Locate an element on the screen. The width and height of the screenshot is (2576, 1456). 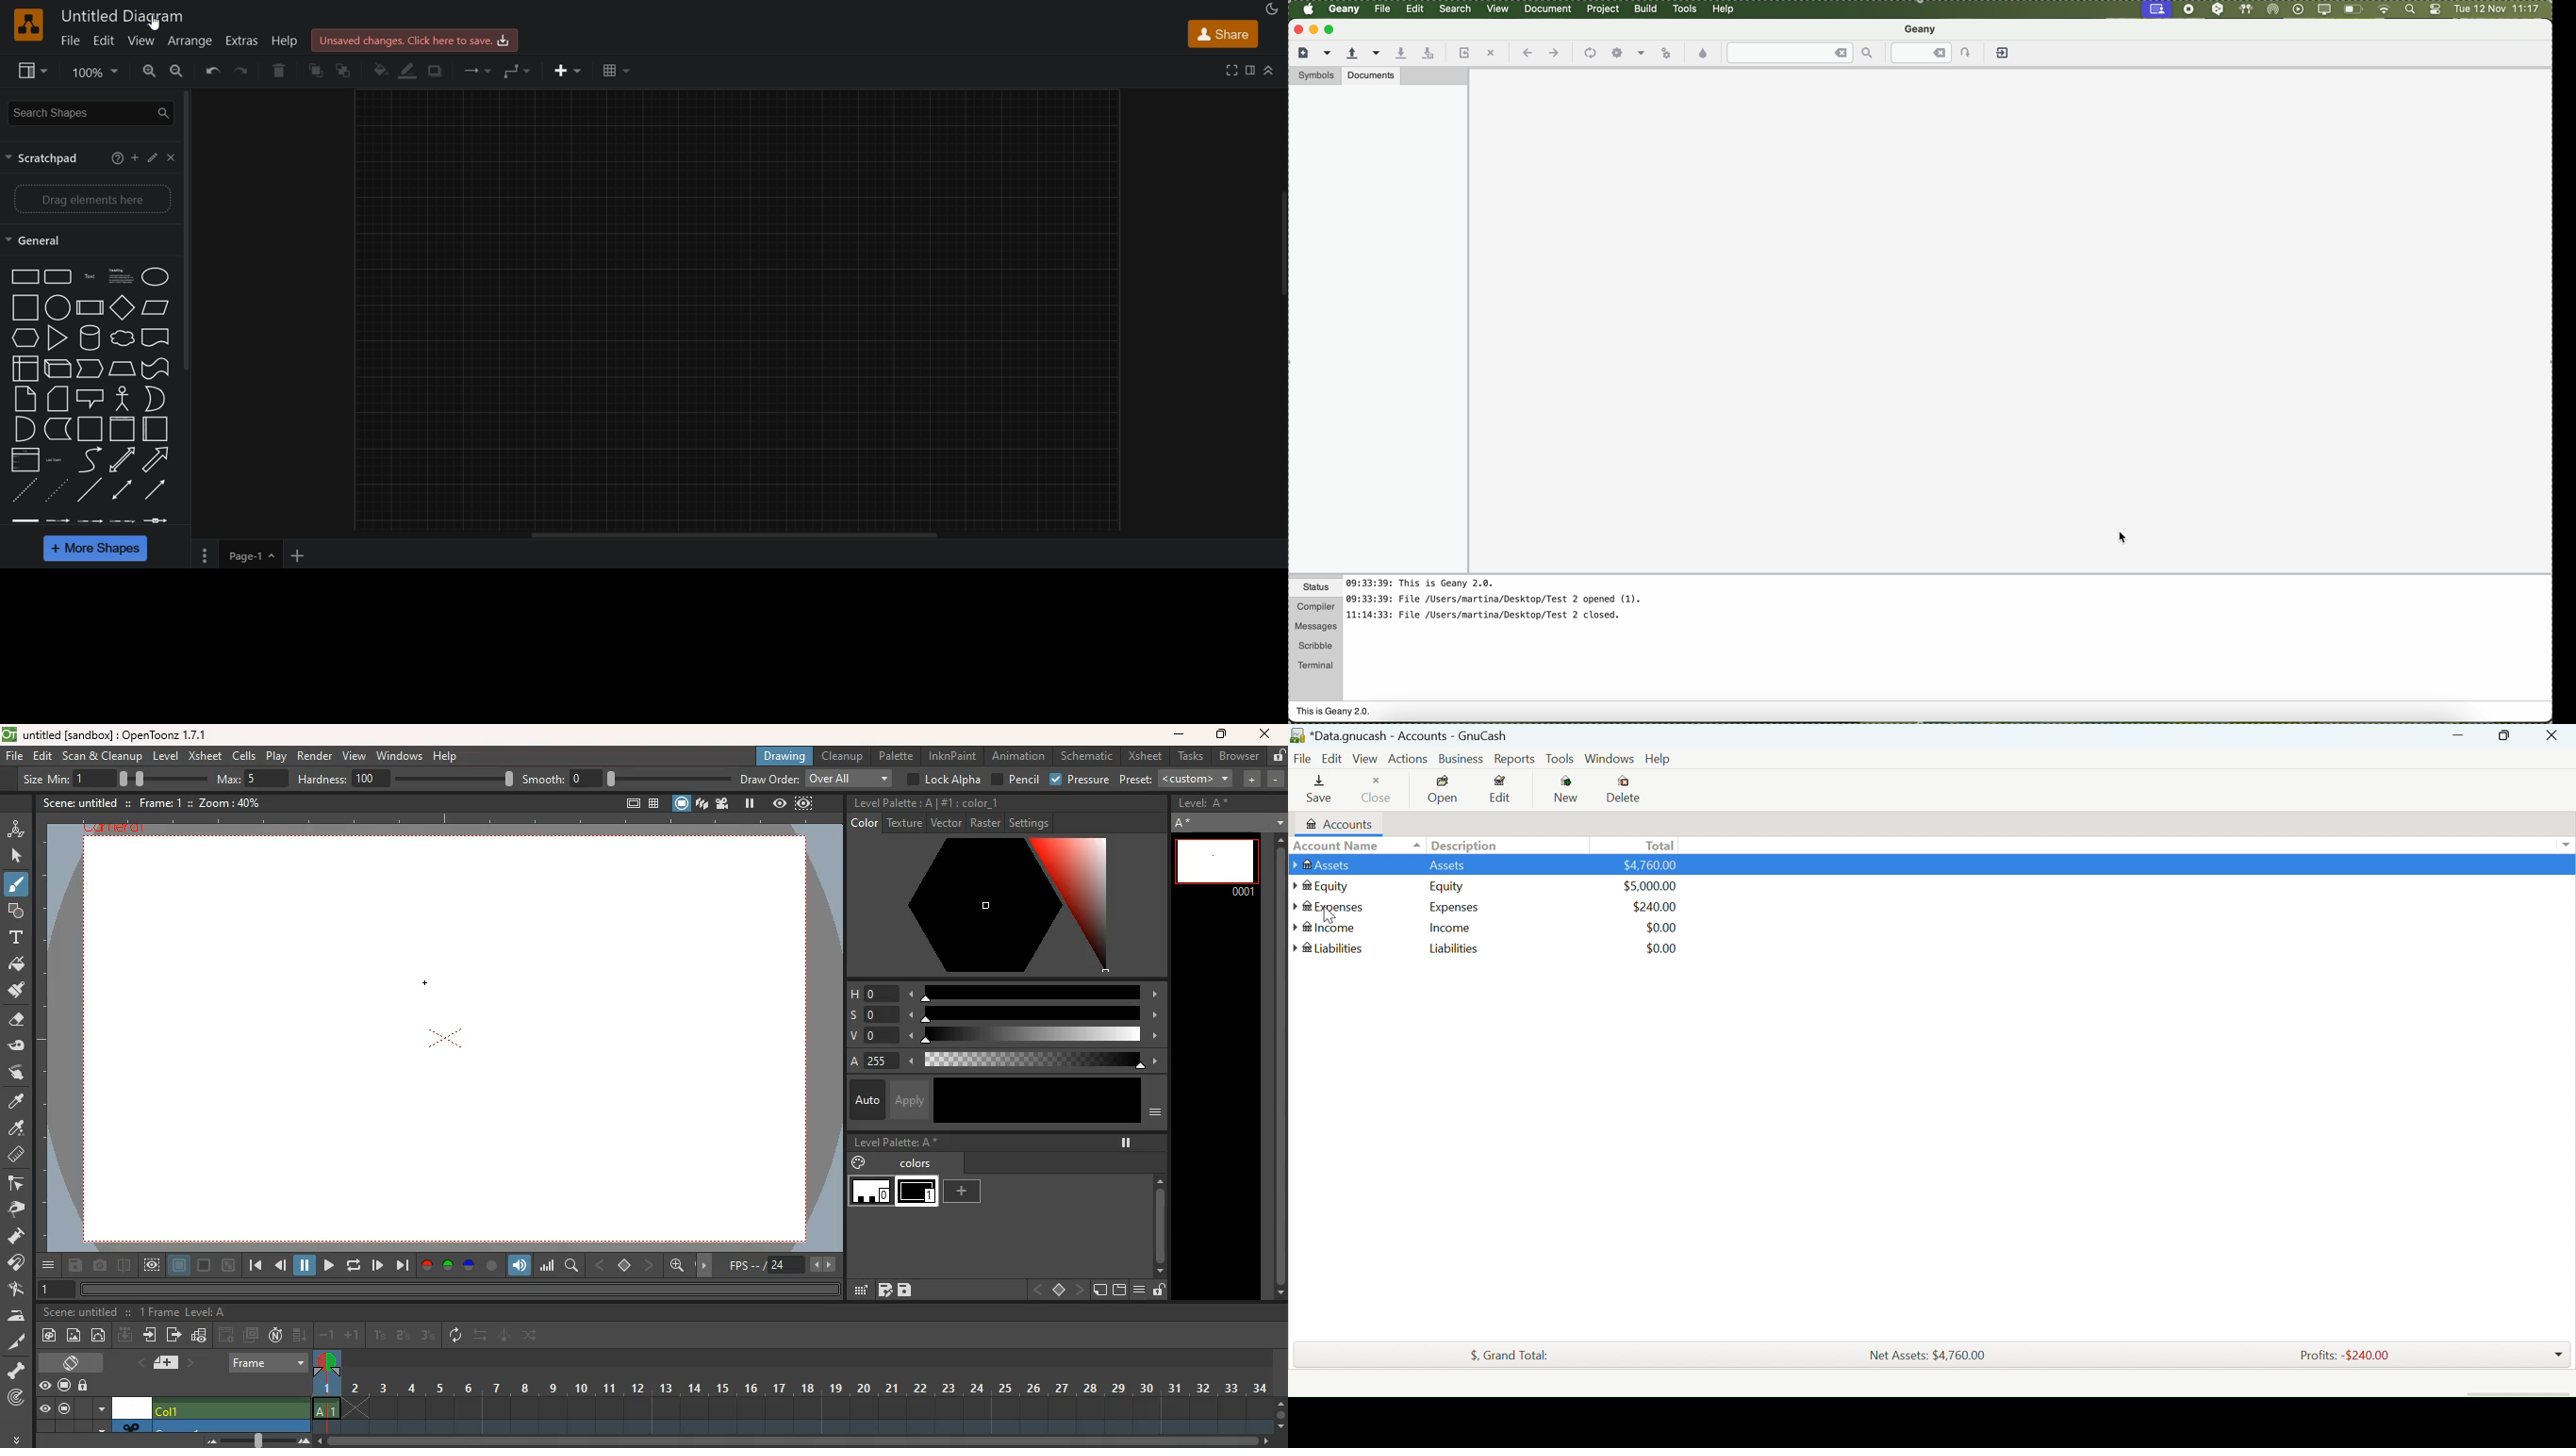
A 255 is located at coordinates (872, 1061).